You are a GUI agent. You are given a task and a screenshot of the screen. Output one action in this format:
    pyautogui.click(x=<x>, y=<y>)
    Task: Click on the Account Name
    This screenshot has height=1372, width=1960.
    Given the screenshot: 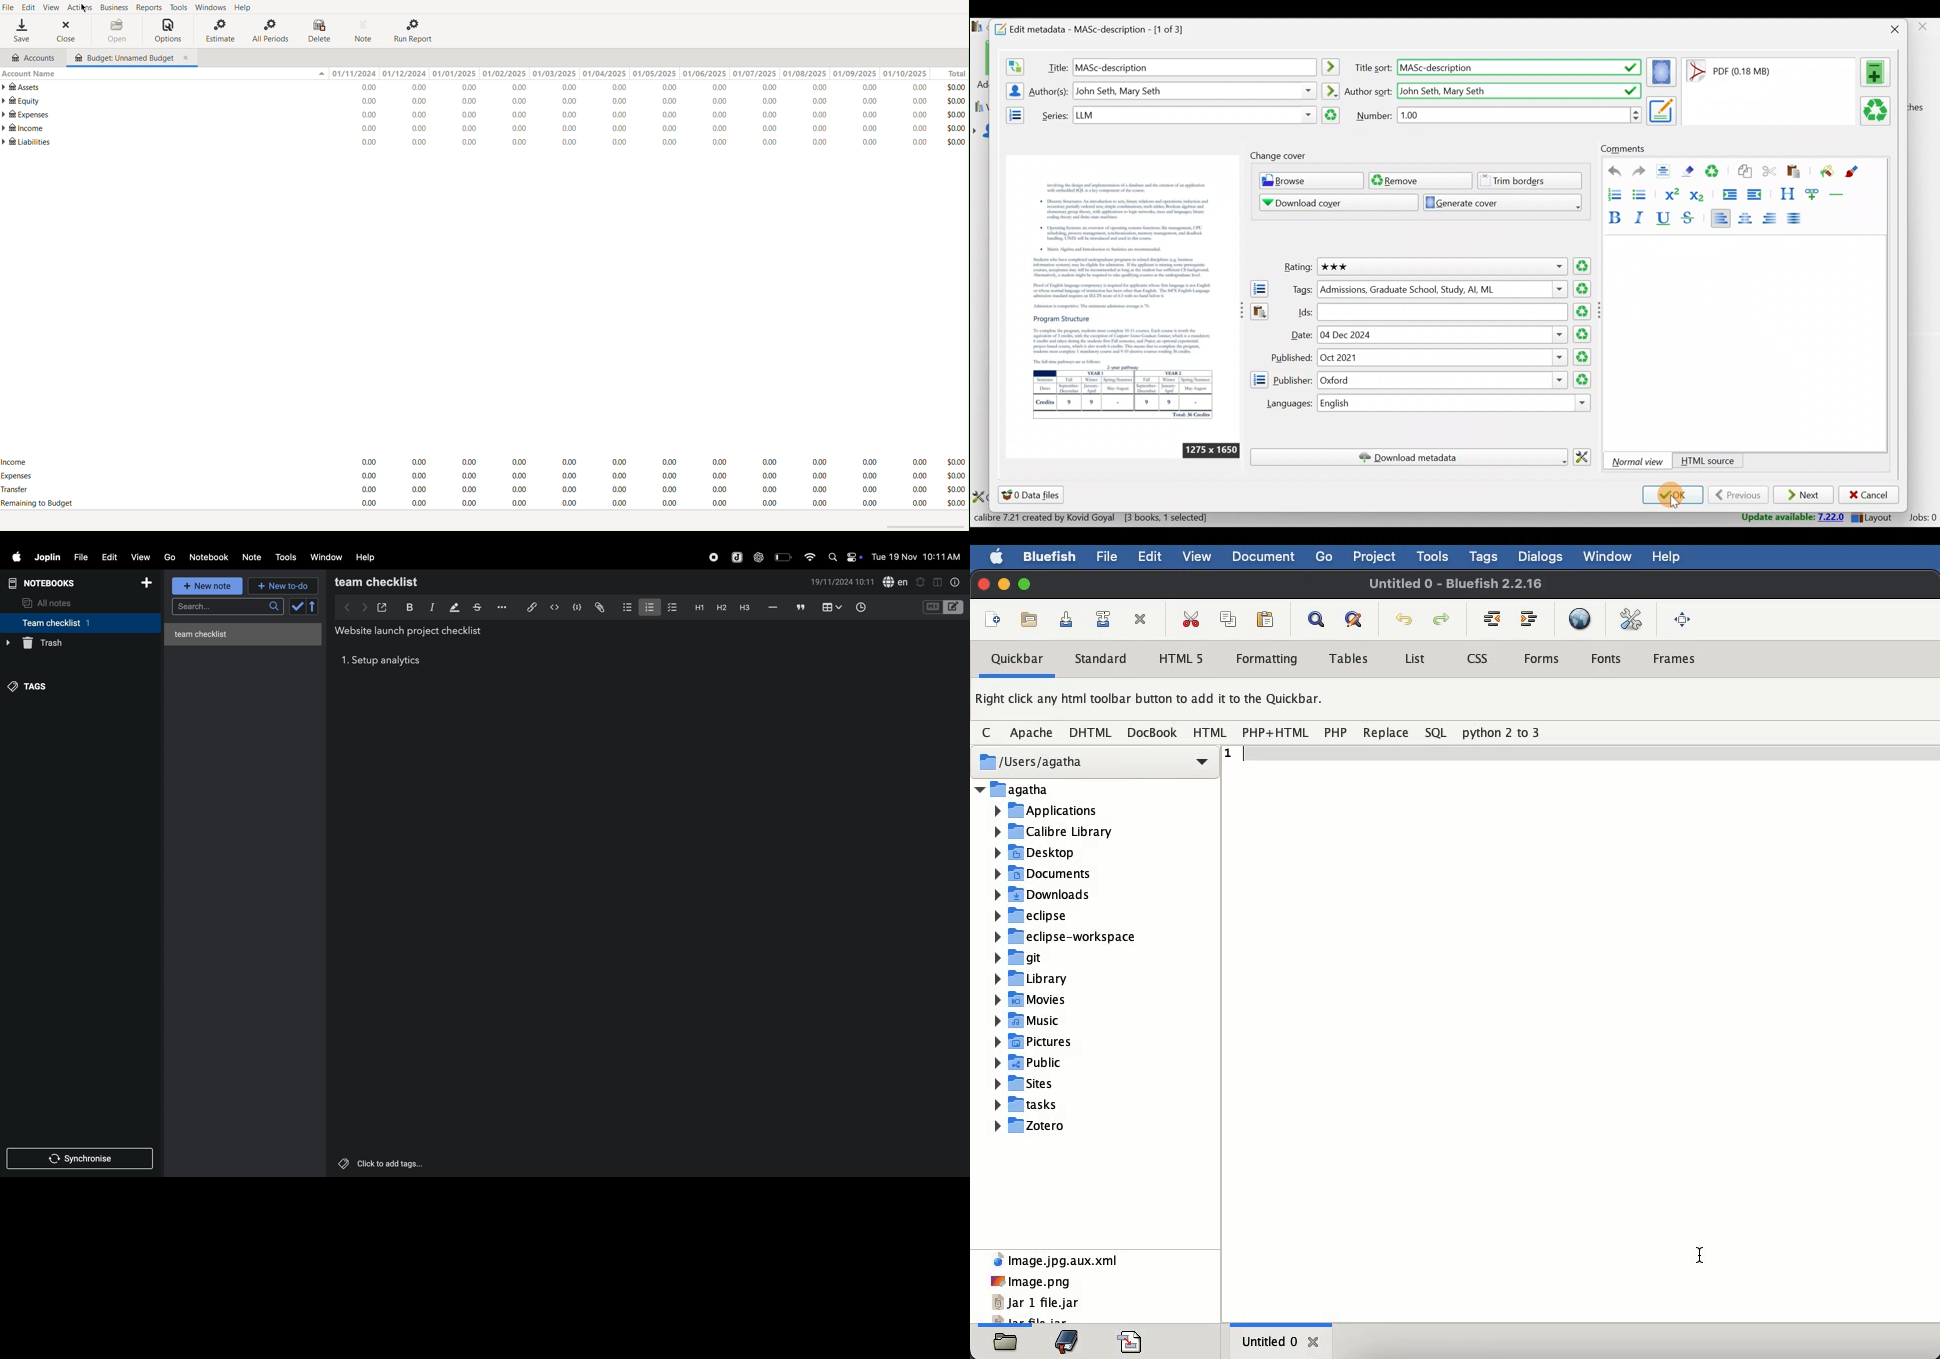 What is the action you would take?
    pyautogui.click(x=28, y=73)
    